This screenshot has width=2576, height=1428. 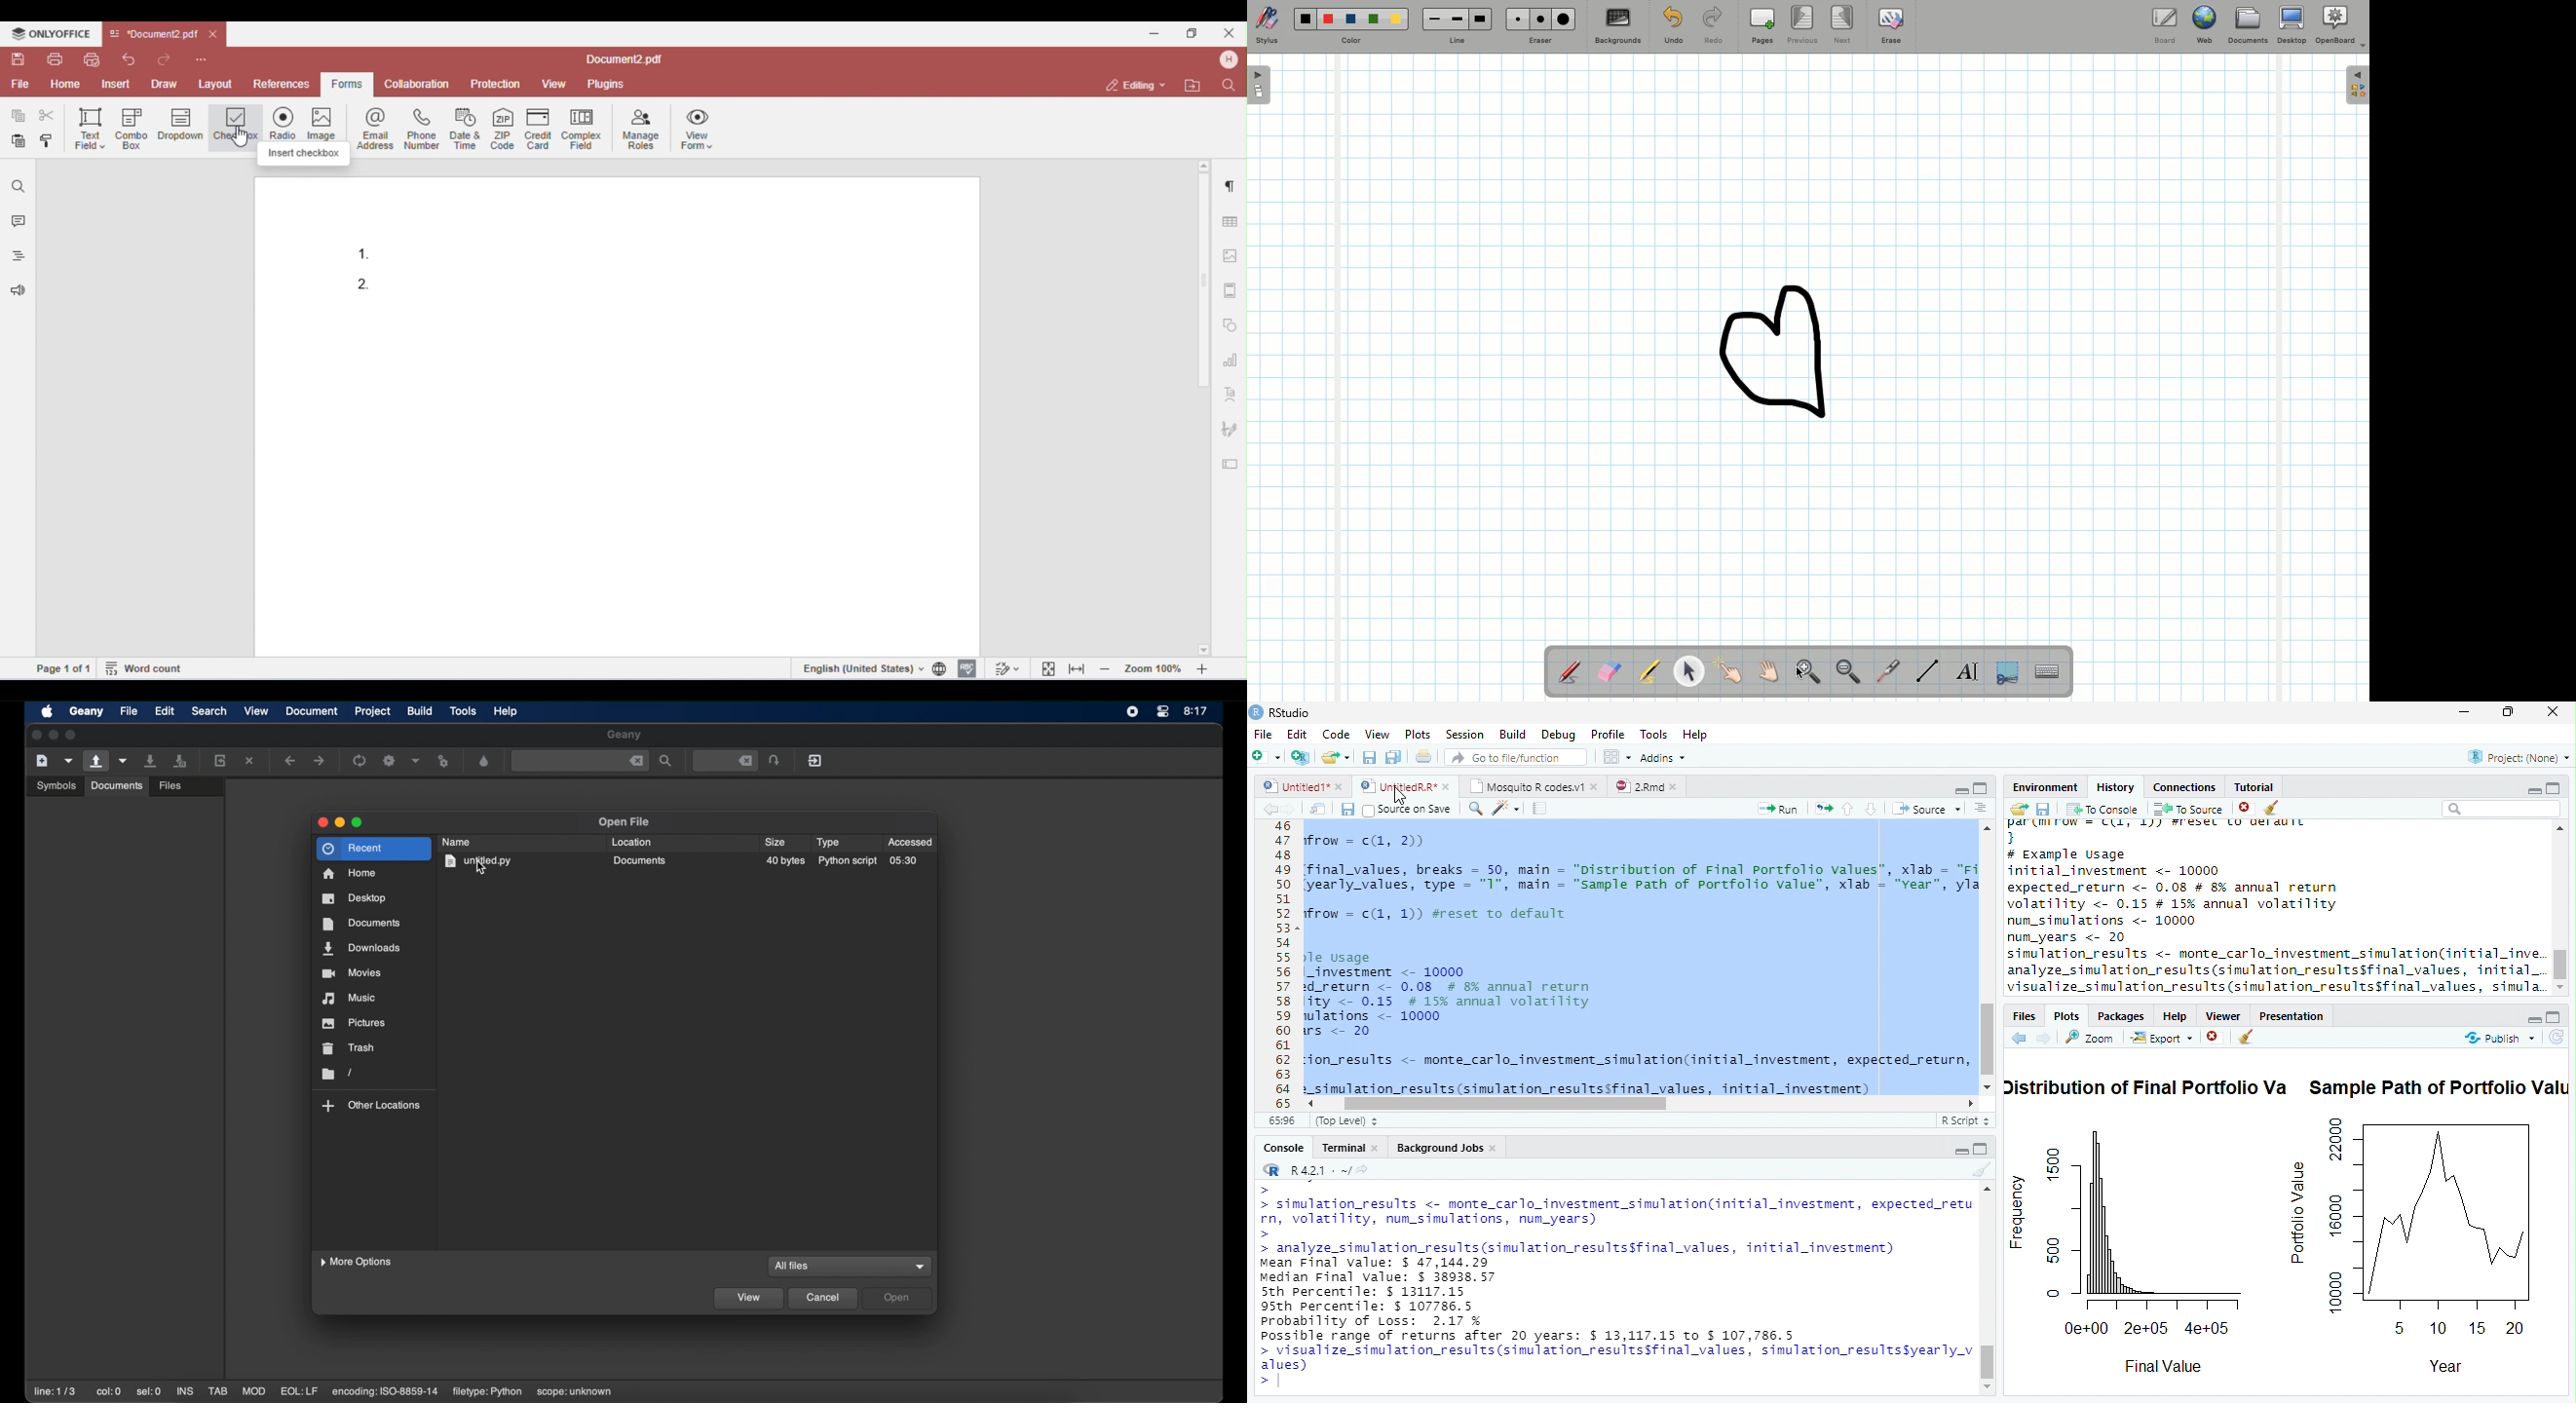 What do you see at coordinates (1822, 809) in the screenshot?
I see `Re-run the previous code region` at bounding box center [1822, 809].